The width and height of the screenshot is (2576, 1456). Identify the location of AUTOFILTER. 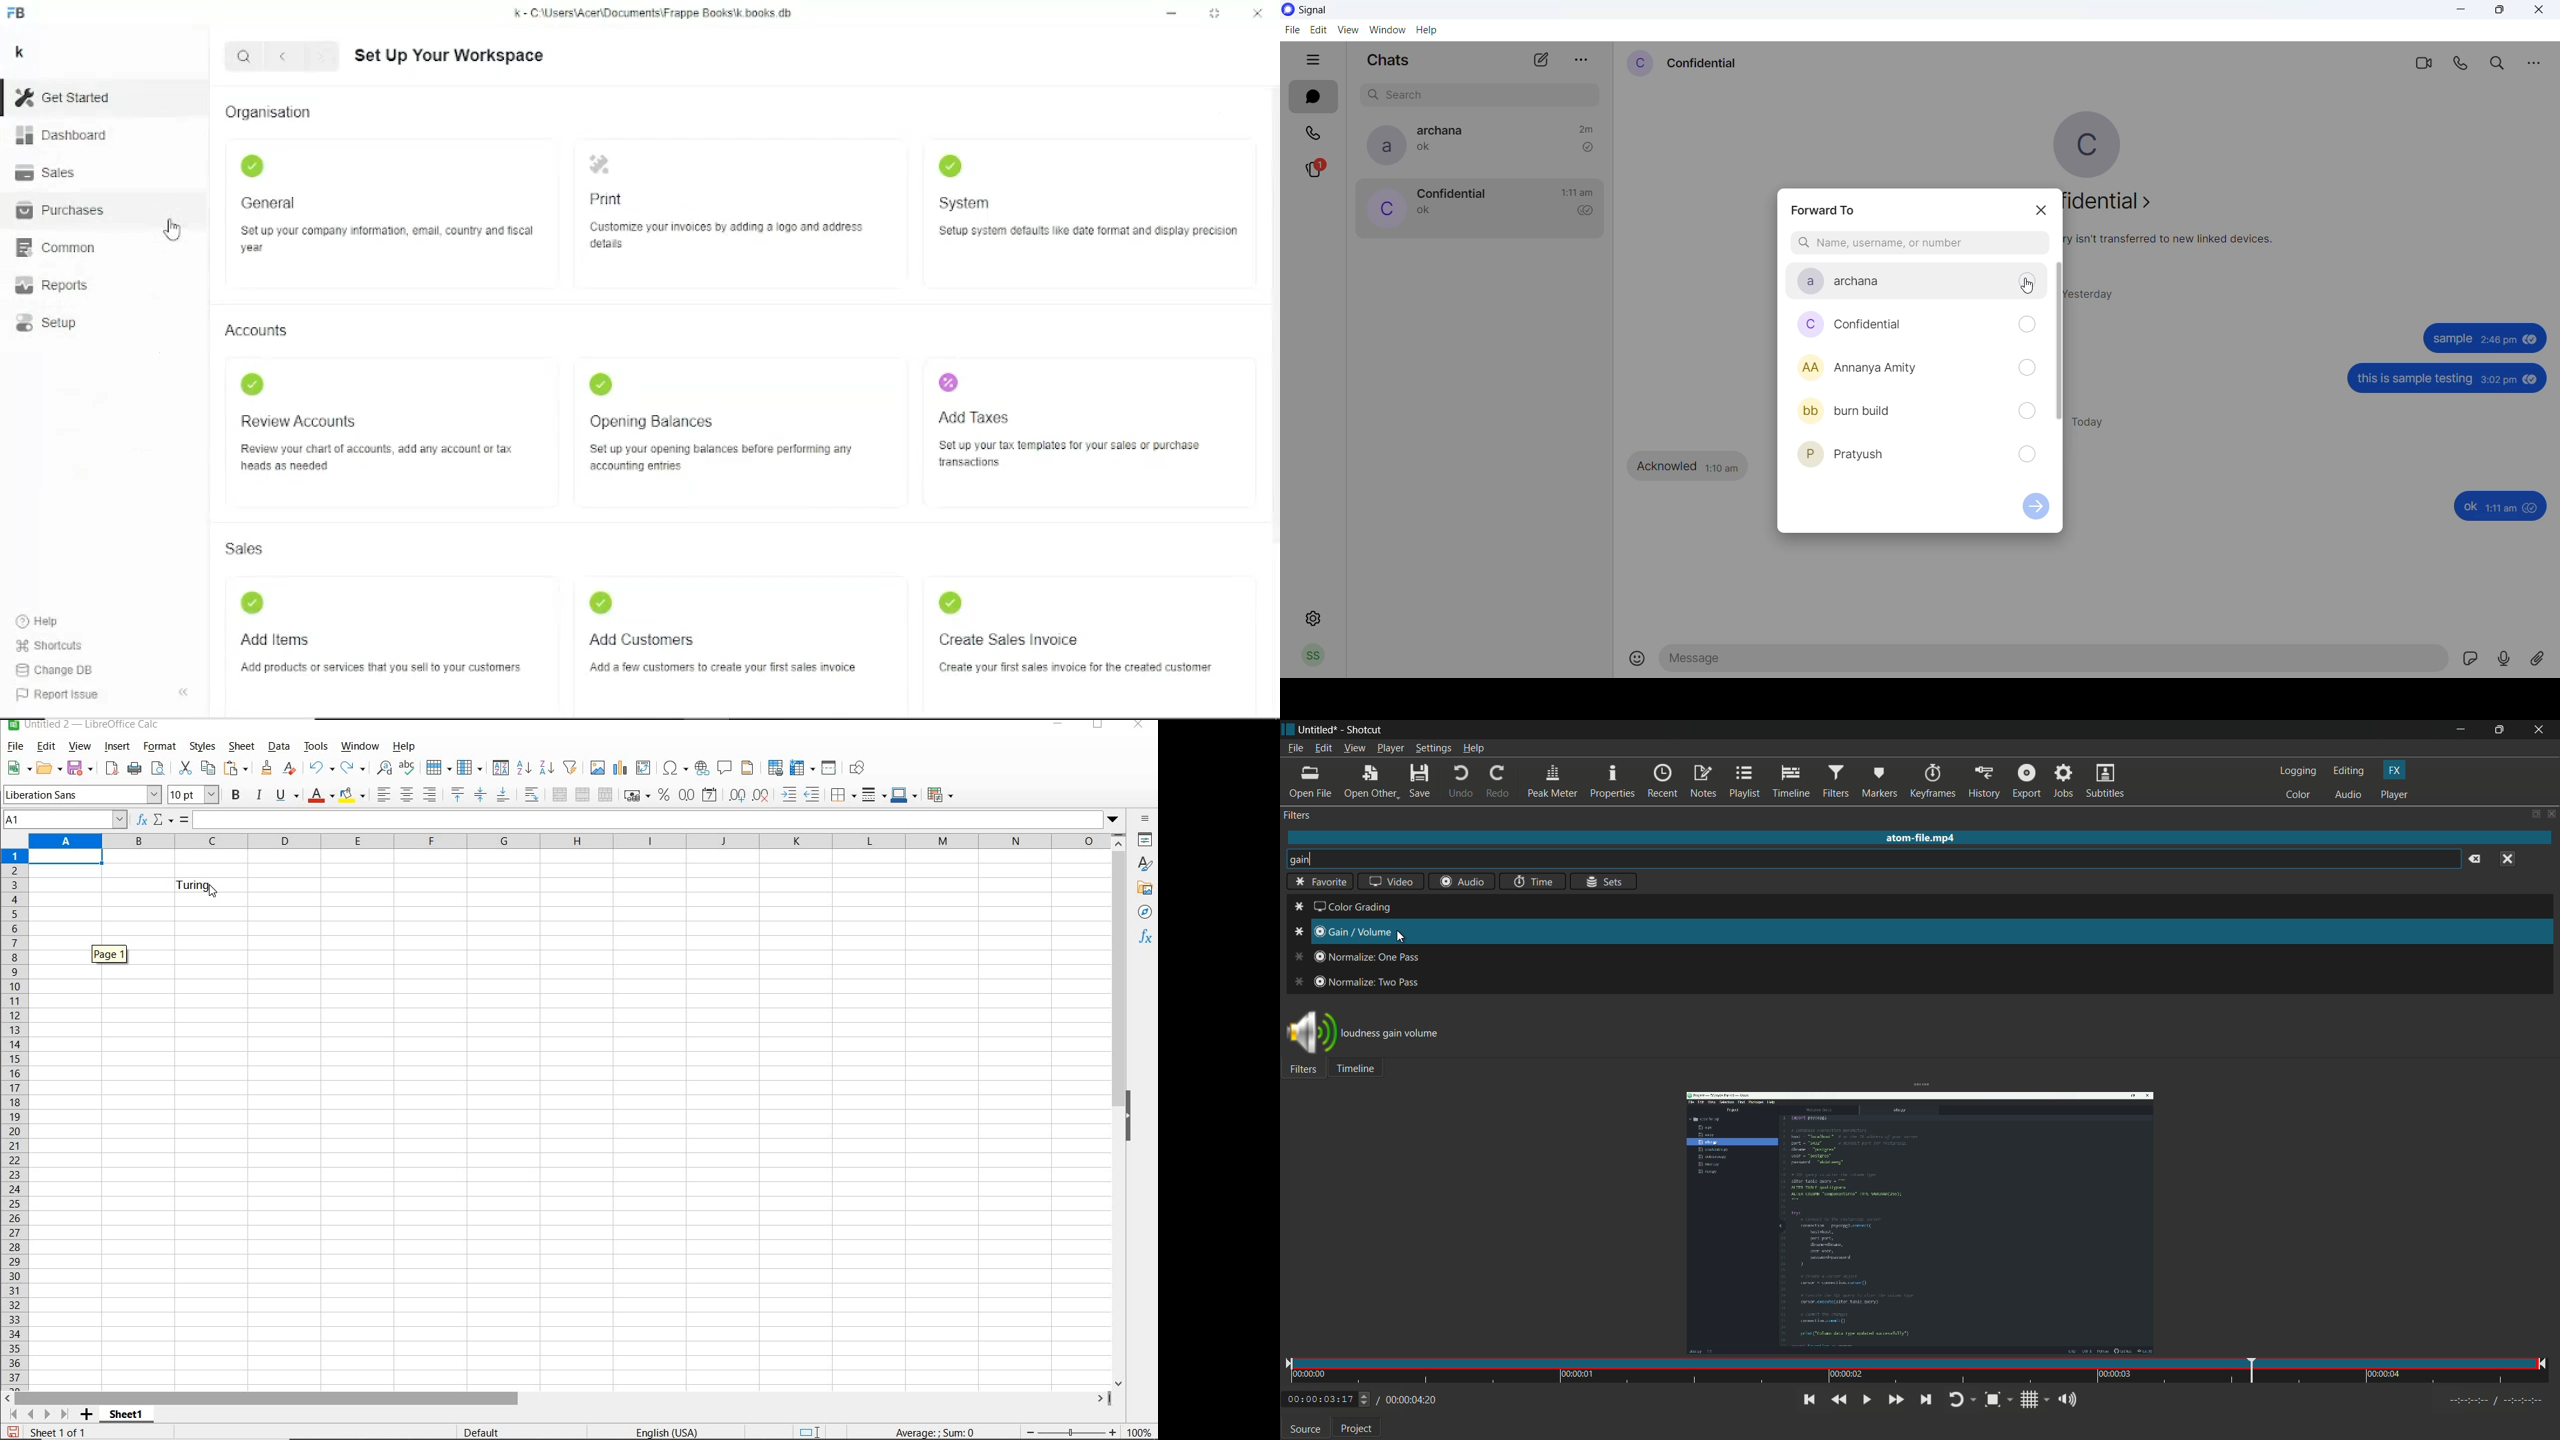
(571, 768).